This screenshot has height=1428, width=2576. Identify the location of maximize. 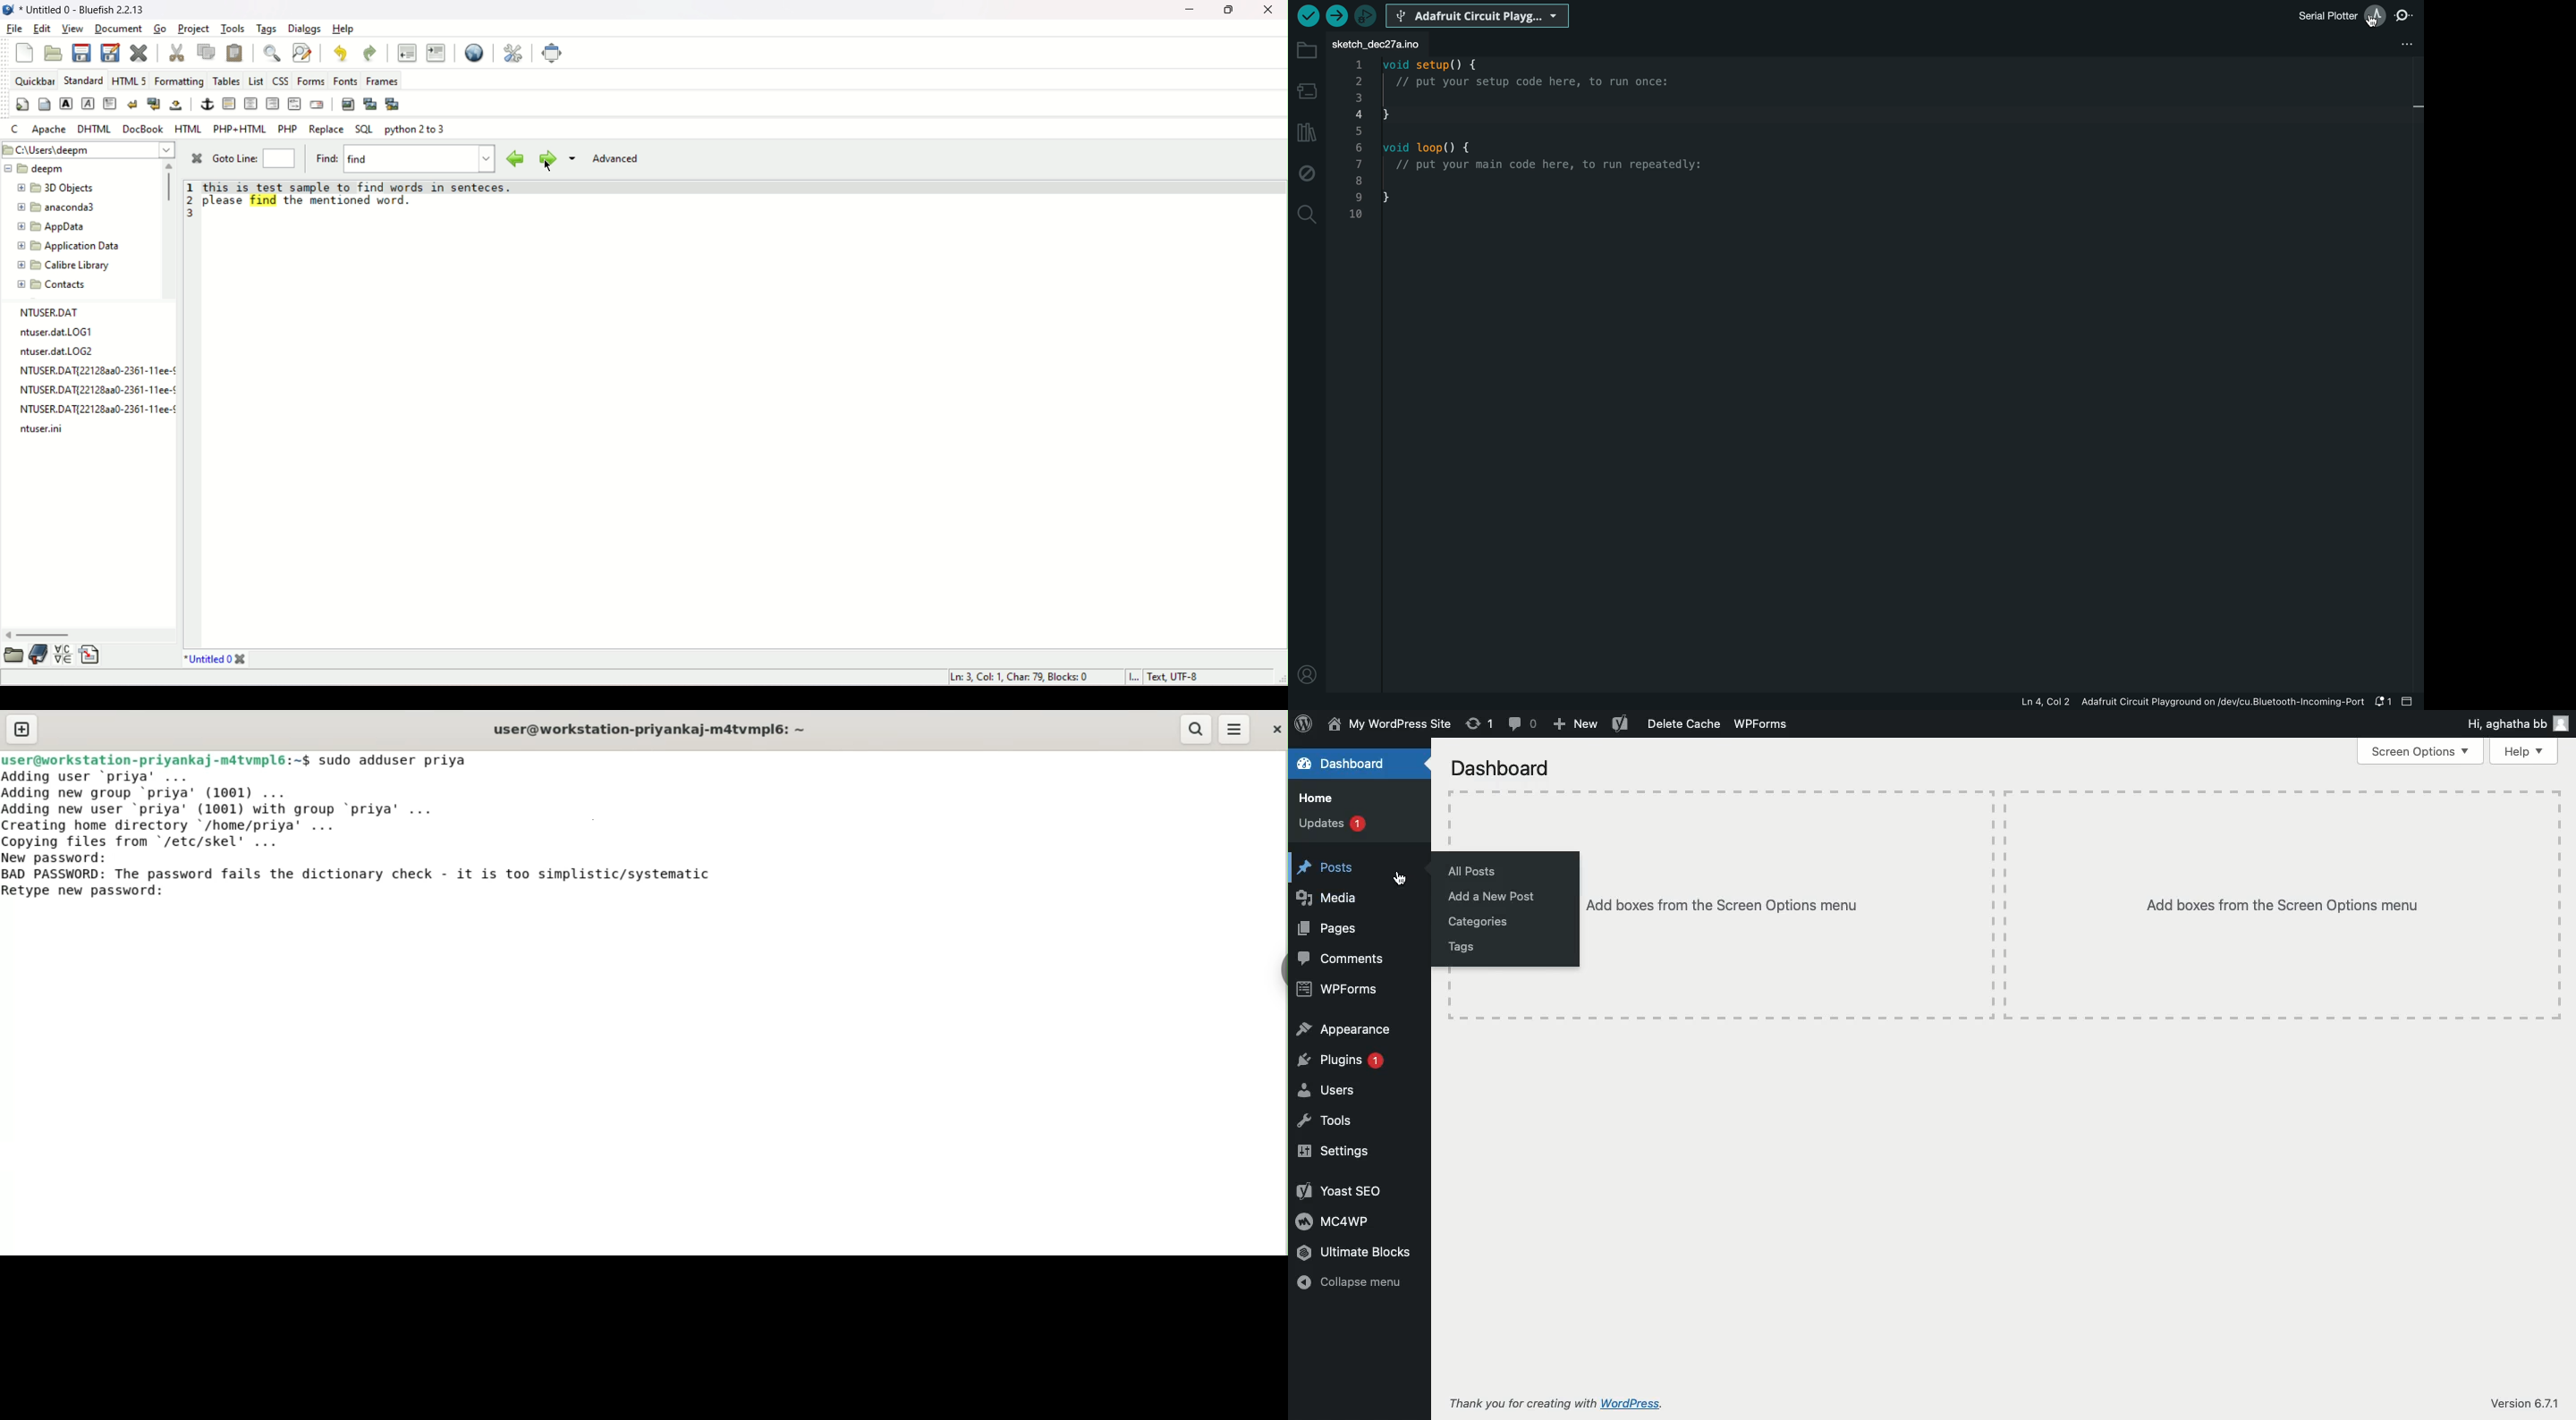
(1228, 10).